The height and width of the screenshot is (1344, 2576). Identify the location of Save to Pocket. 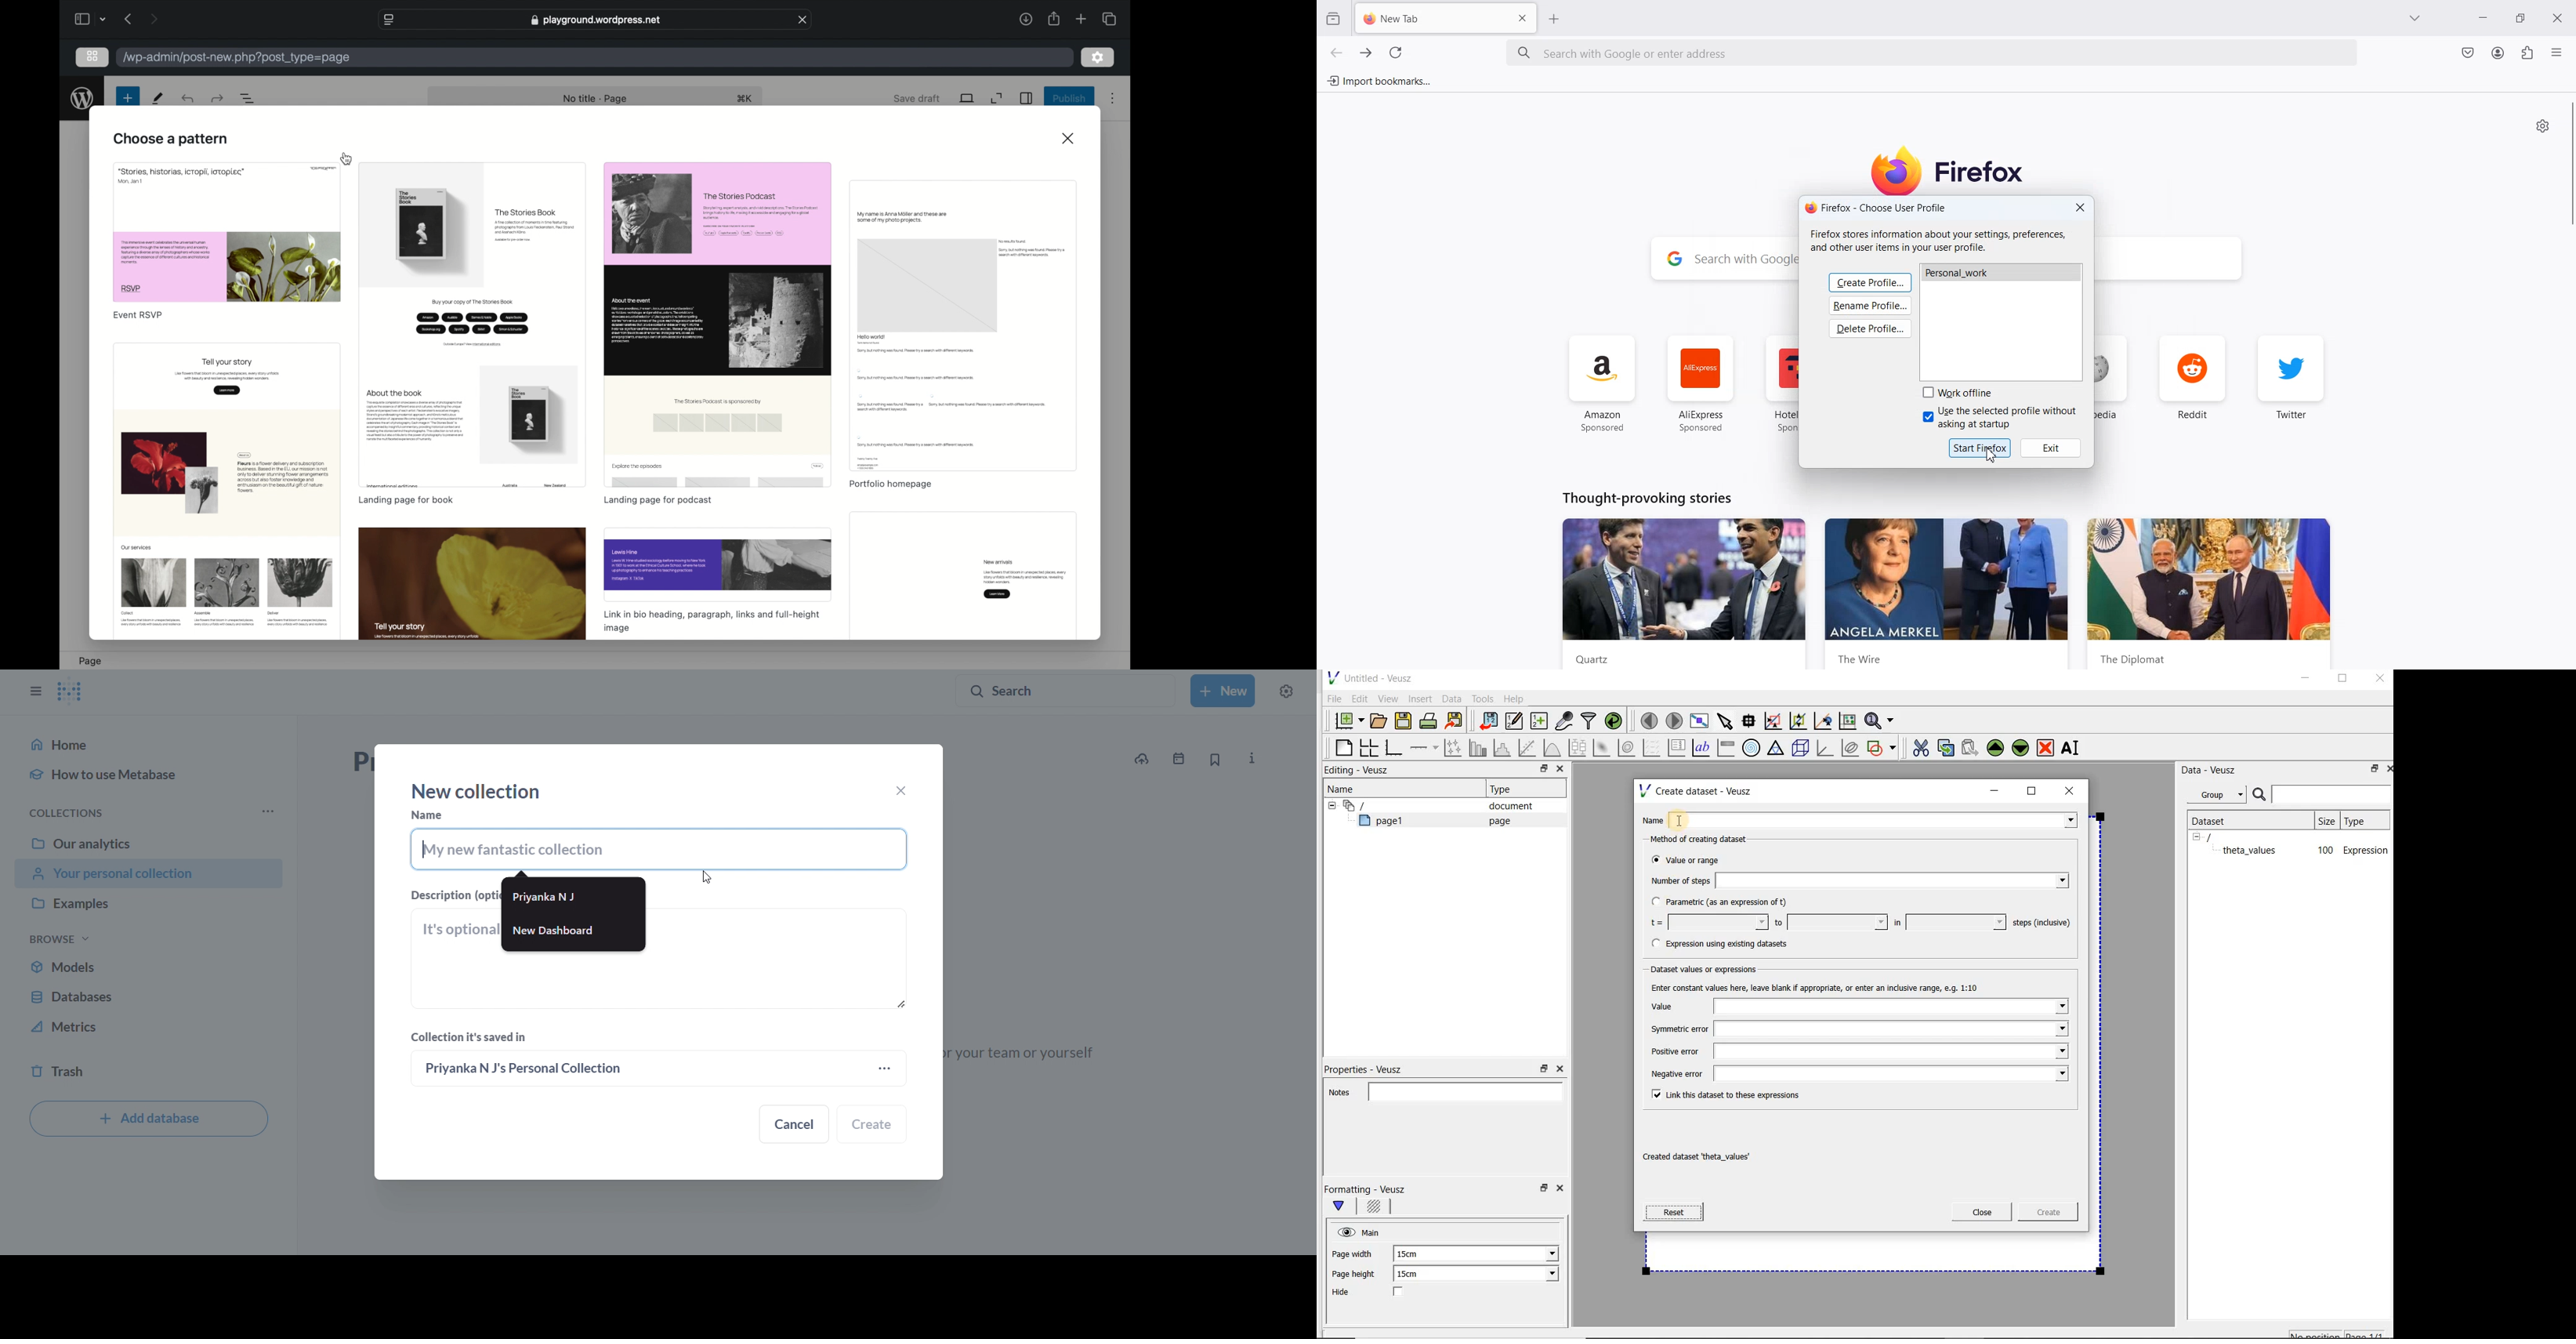
(2467, 53).